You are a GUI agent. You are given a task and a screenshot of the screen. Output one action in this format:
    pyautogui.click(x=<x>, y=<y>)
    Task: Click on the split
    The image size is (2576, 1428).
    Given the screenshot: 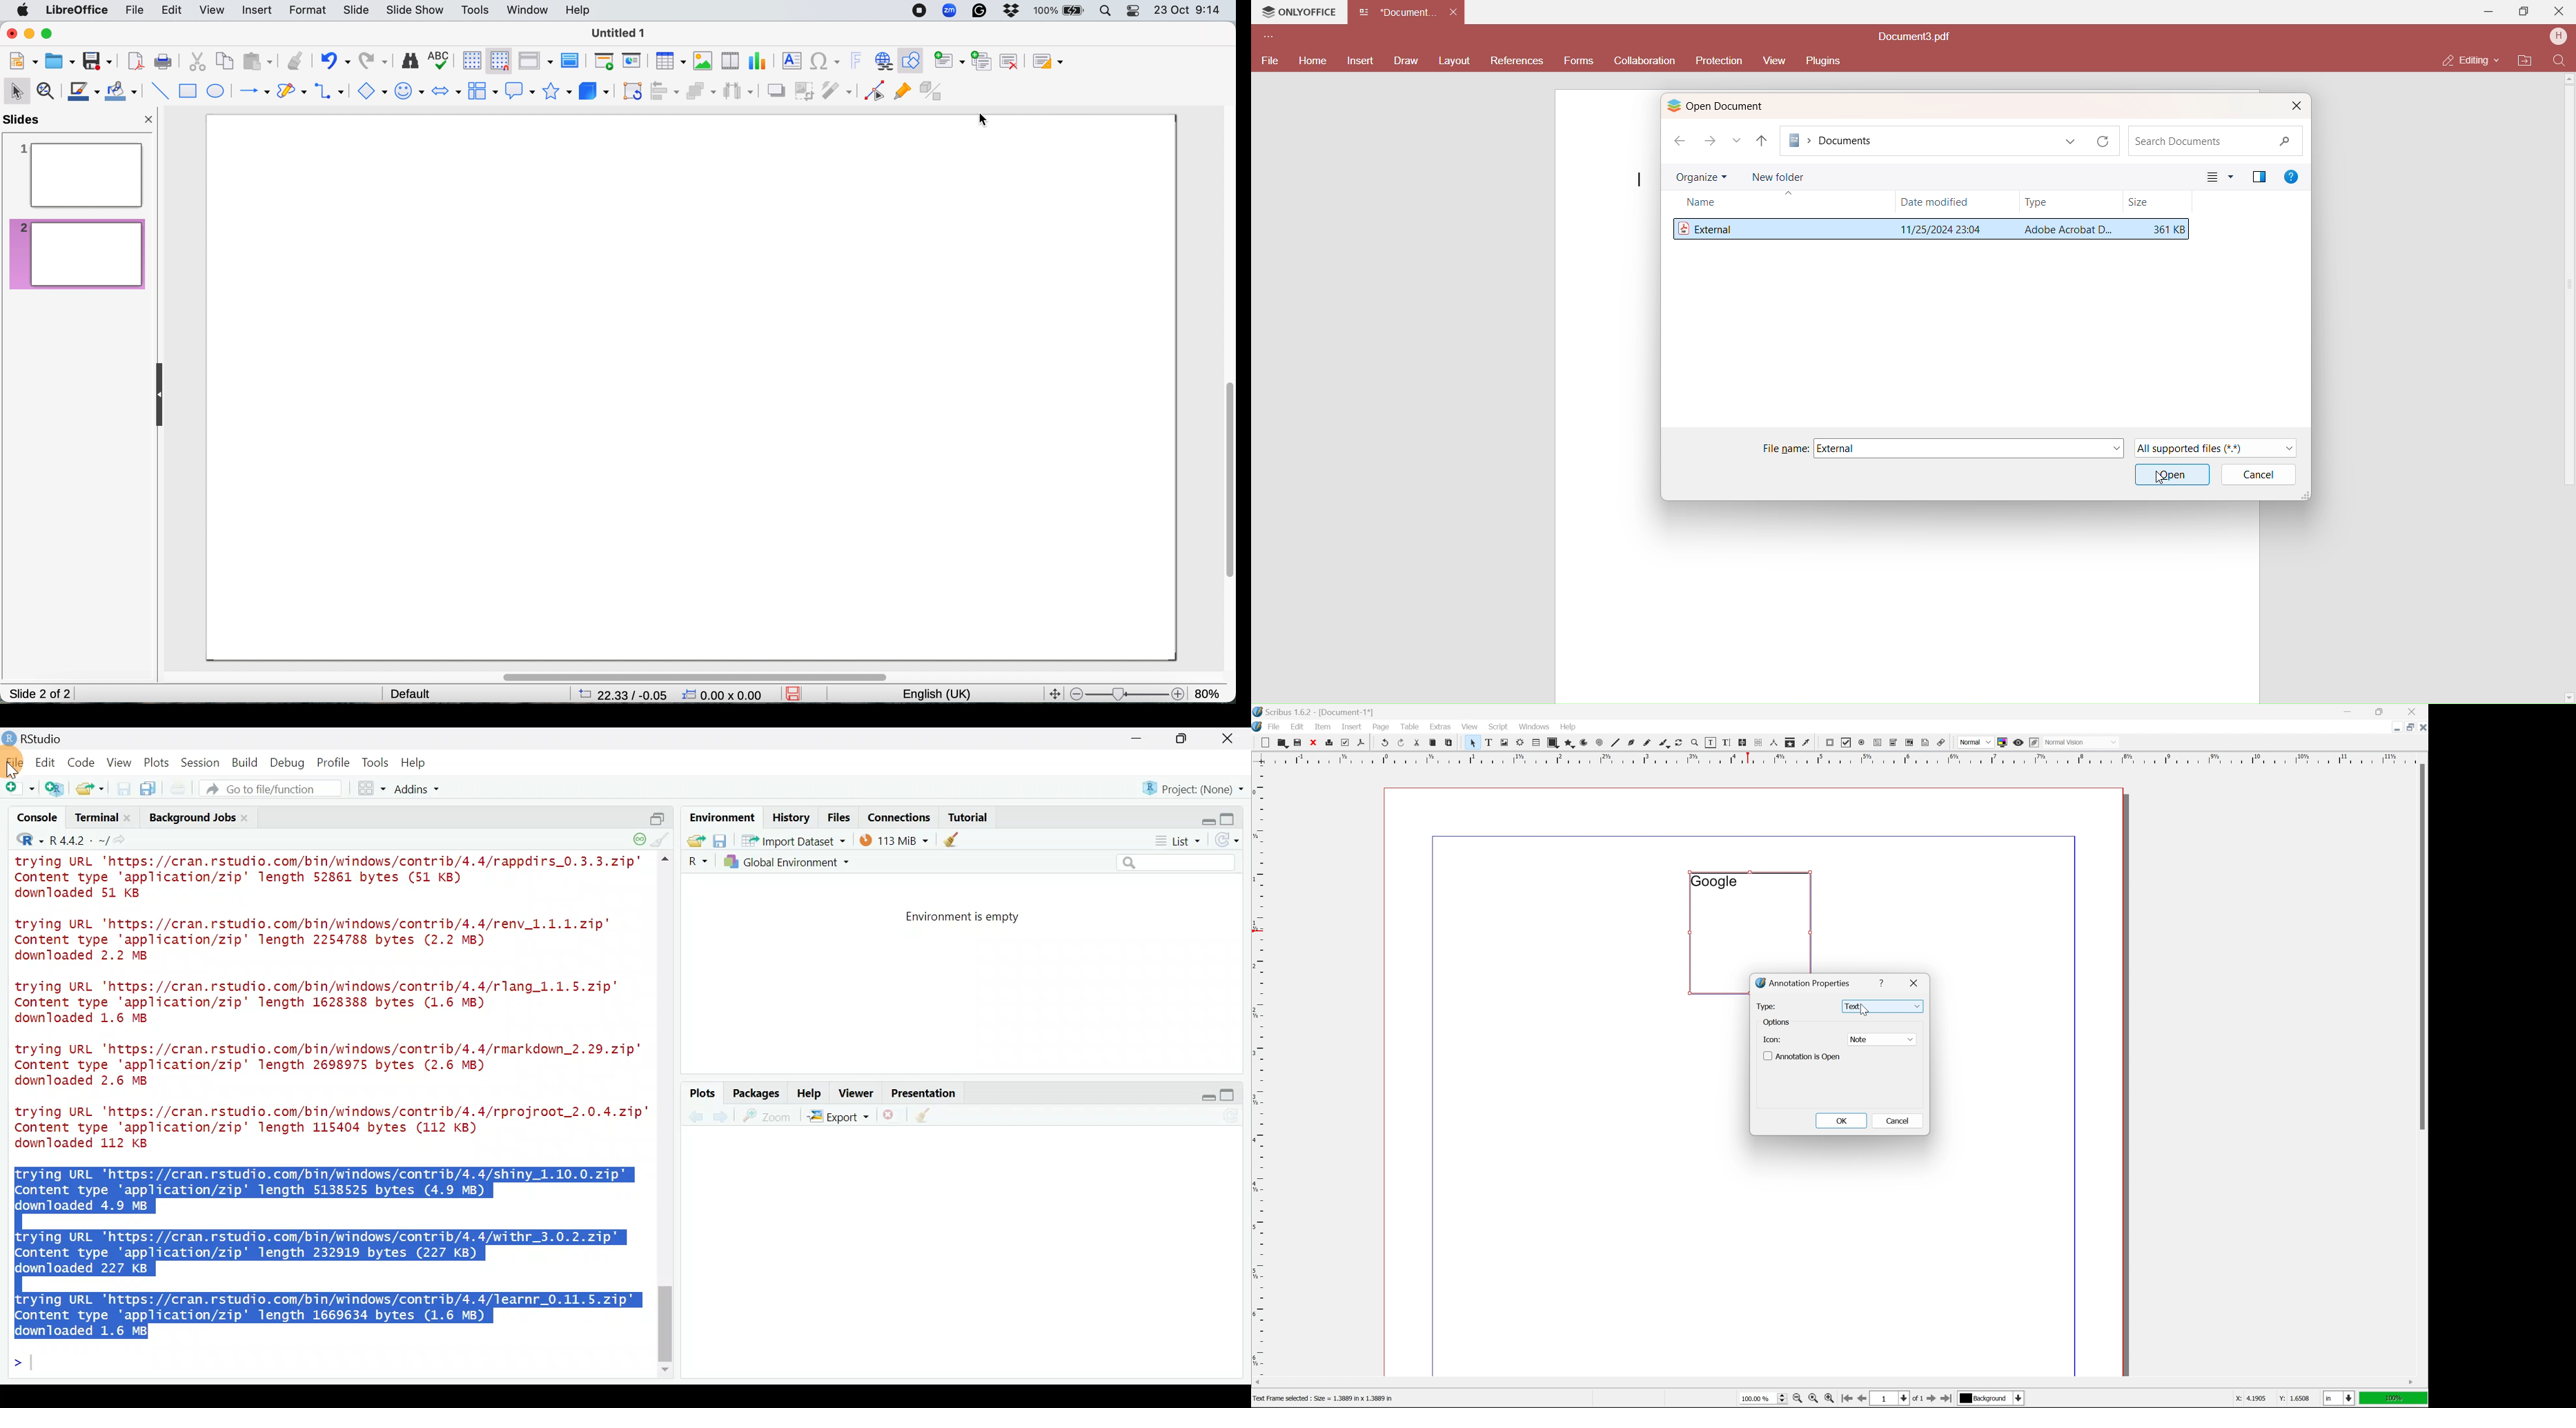 What is the action you would take?
    pyautogui.click(x=657, y=814)
    